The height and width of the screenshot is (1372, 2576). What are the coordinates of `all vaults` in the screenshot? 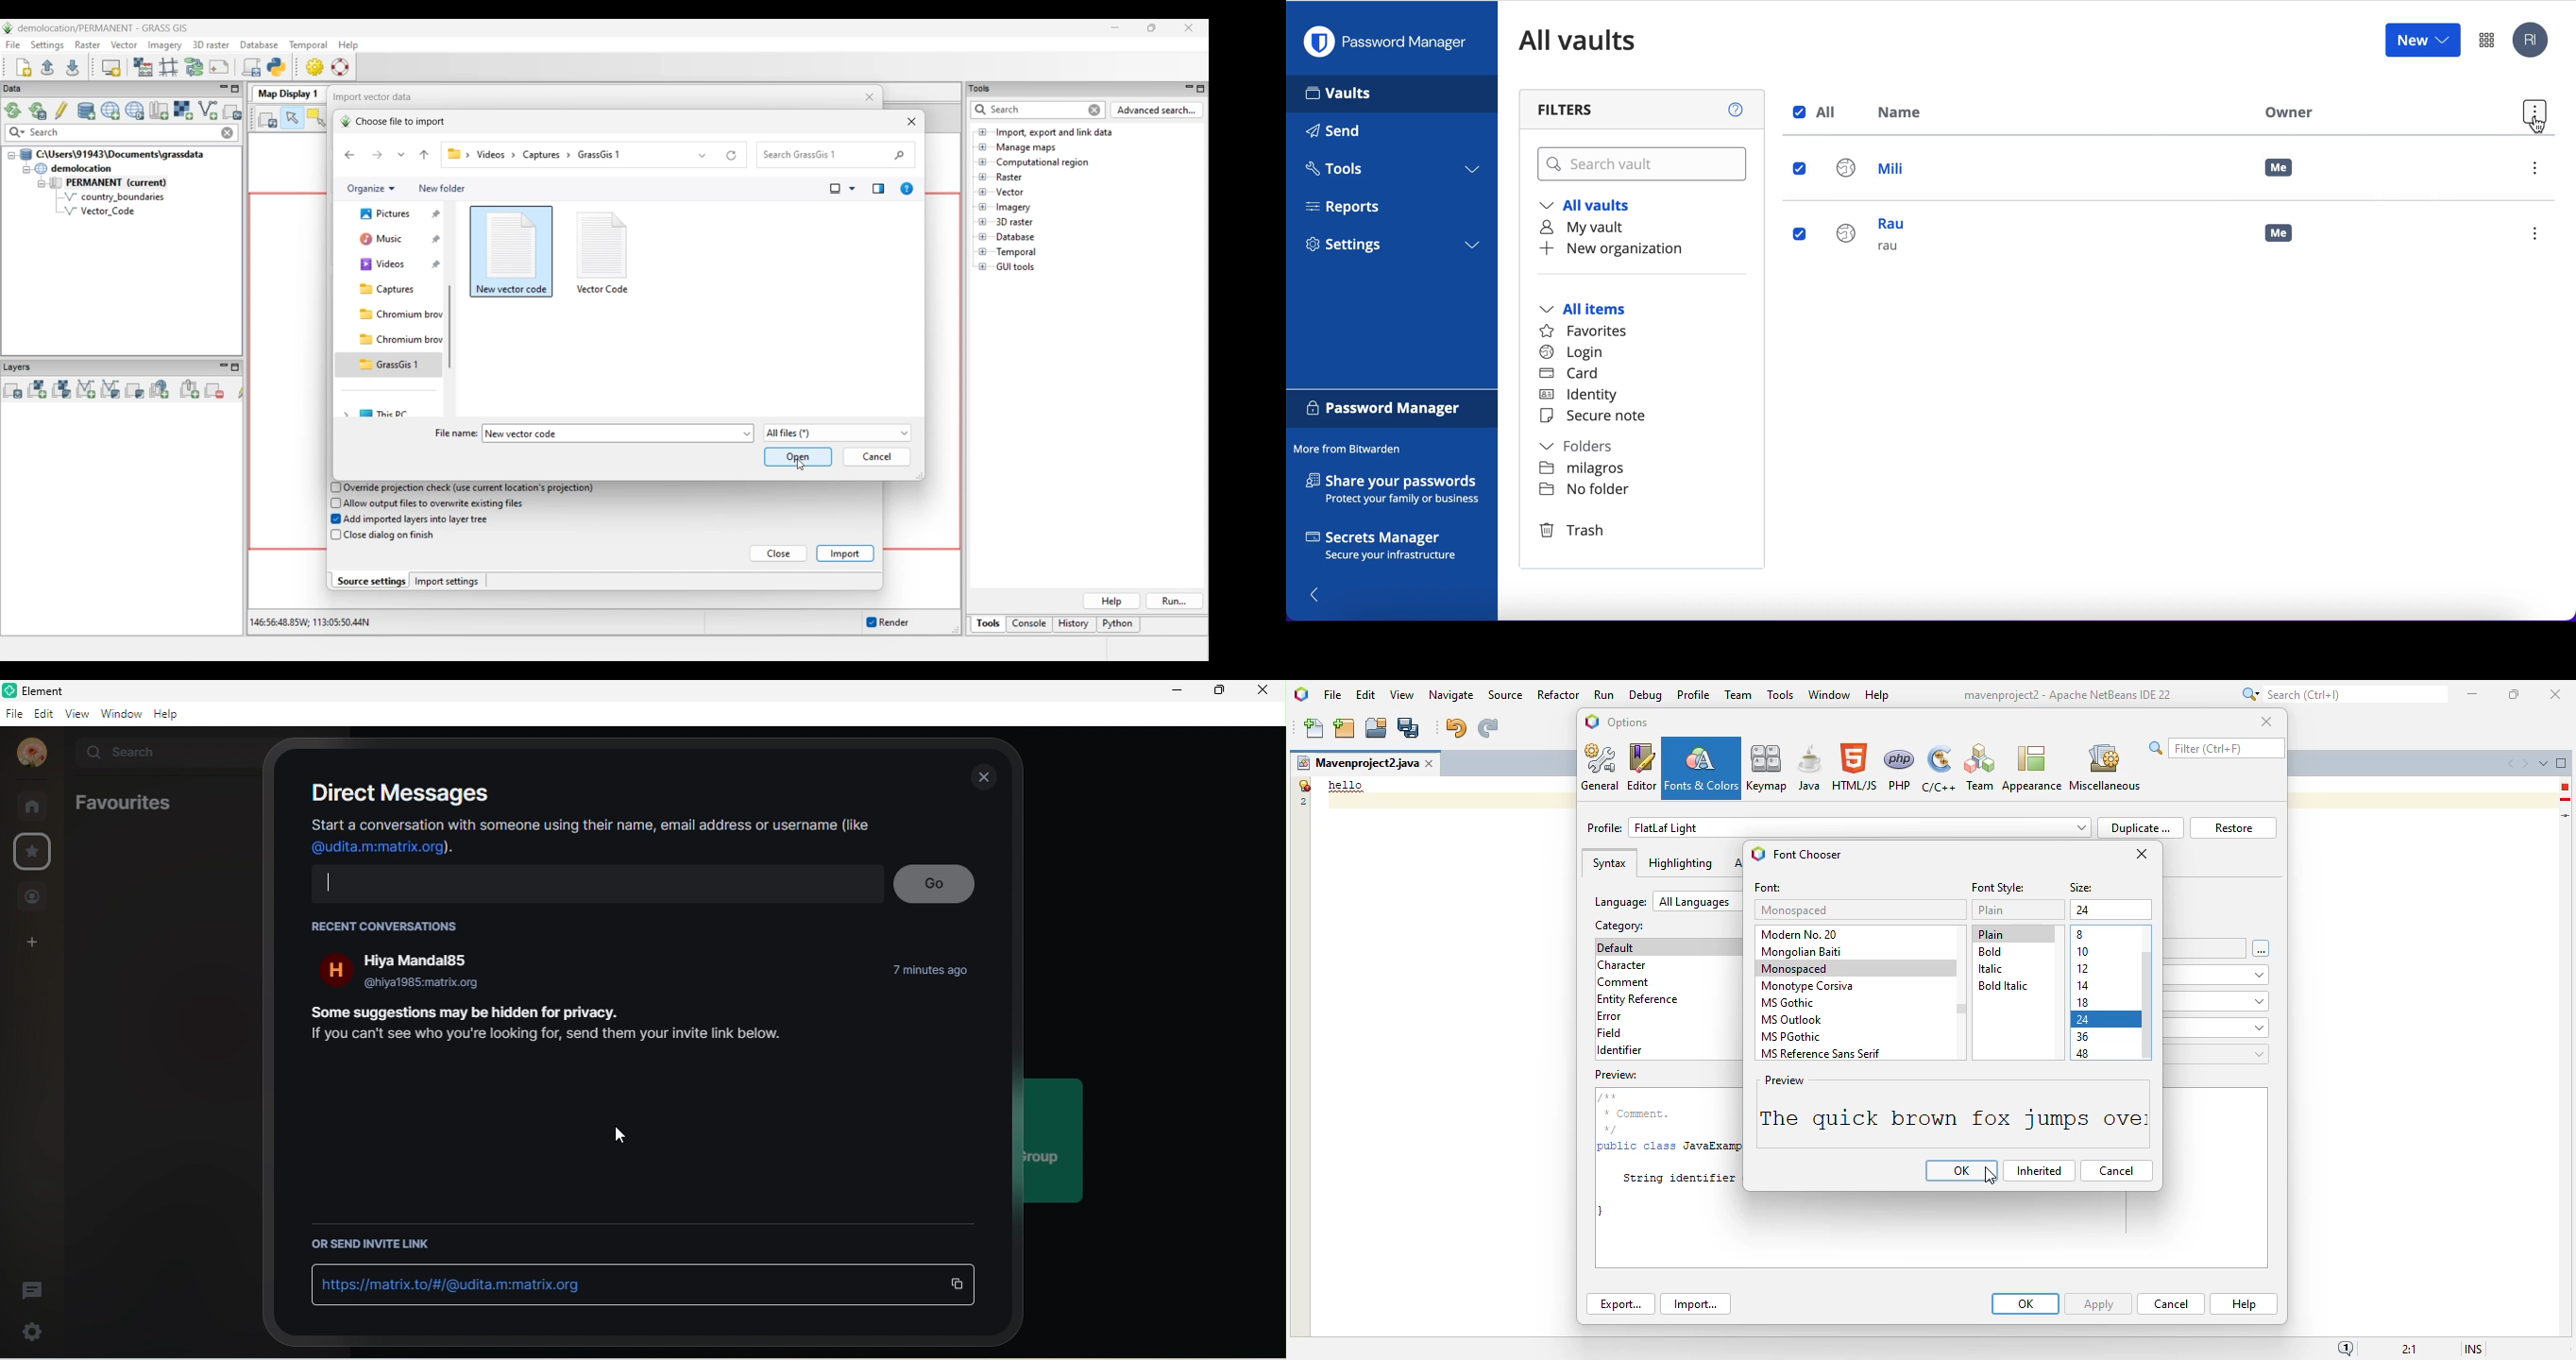 It's located at (1592, 40).